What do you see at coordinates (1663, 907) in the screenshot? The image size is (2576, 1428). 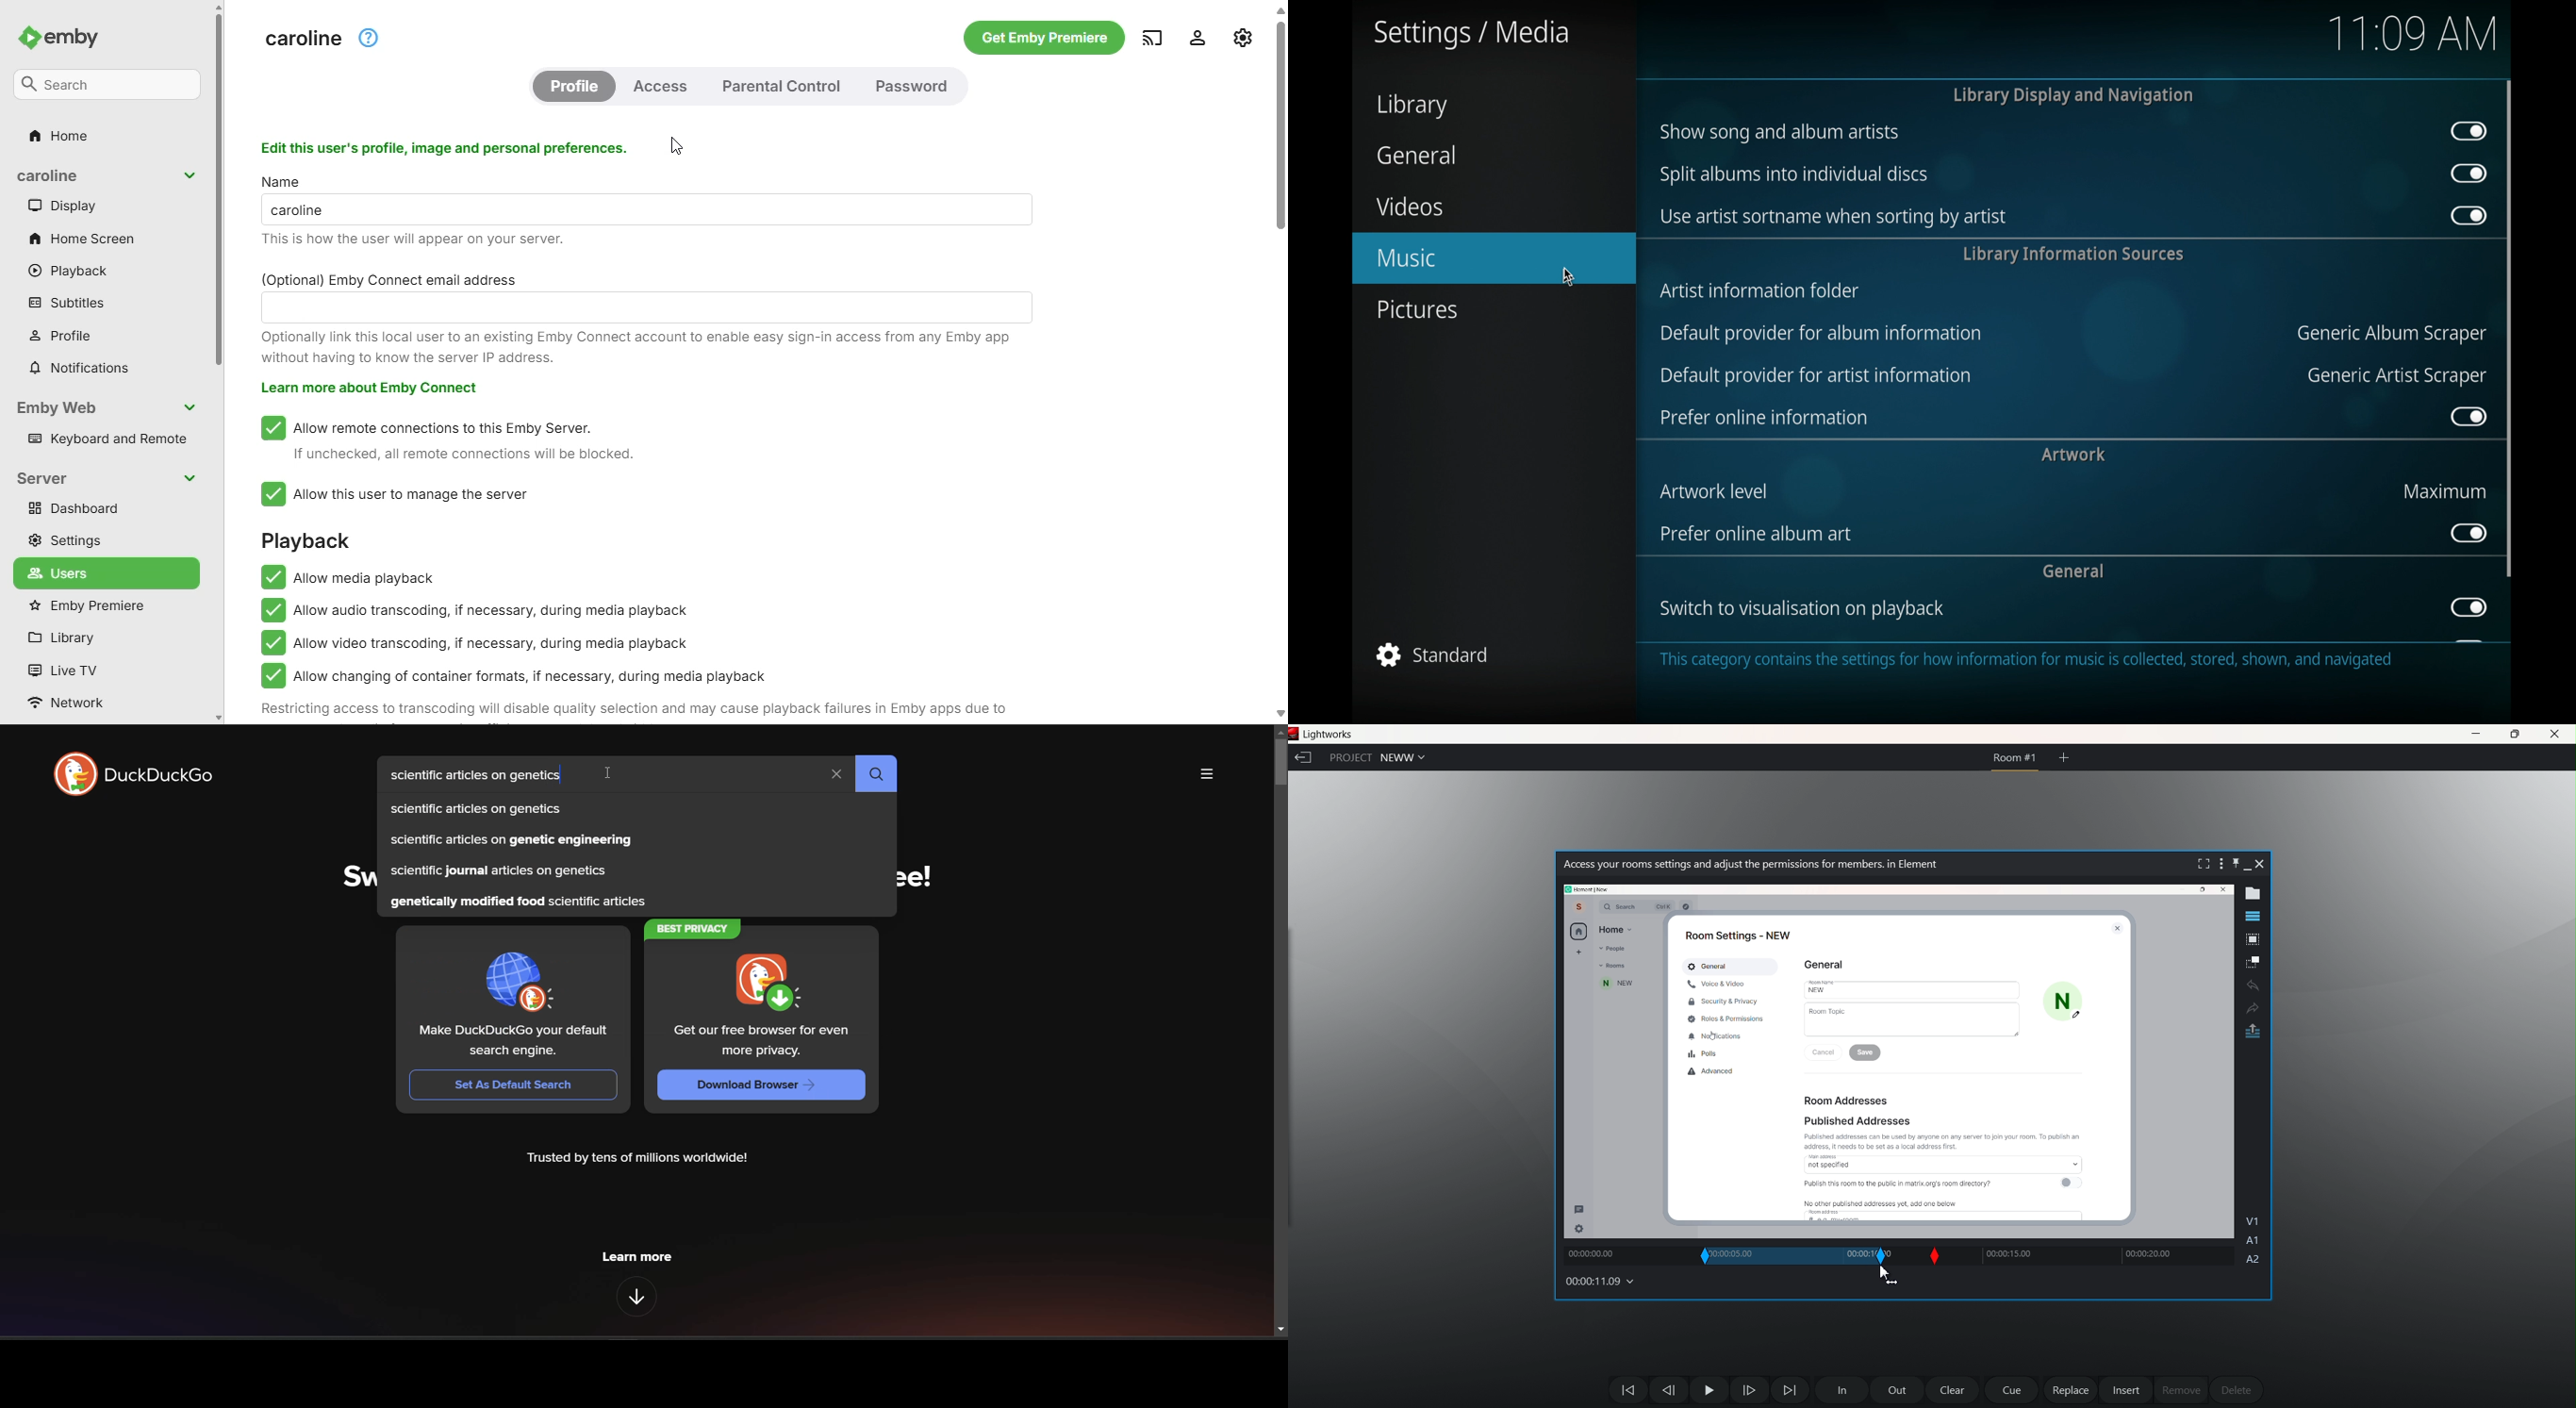 I see `ctrl k` at bounding box center [1663, 907].